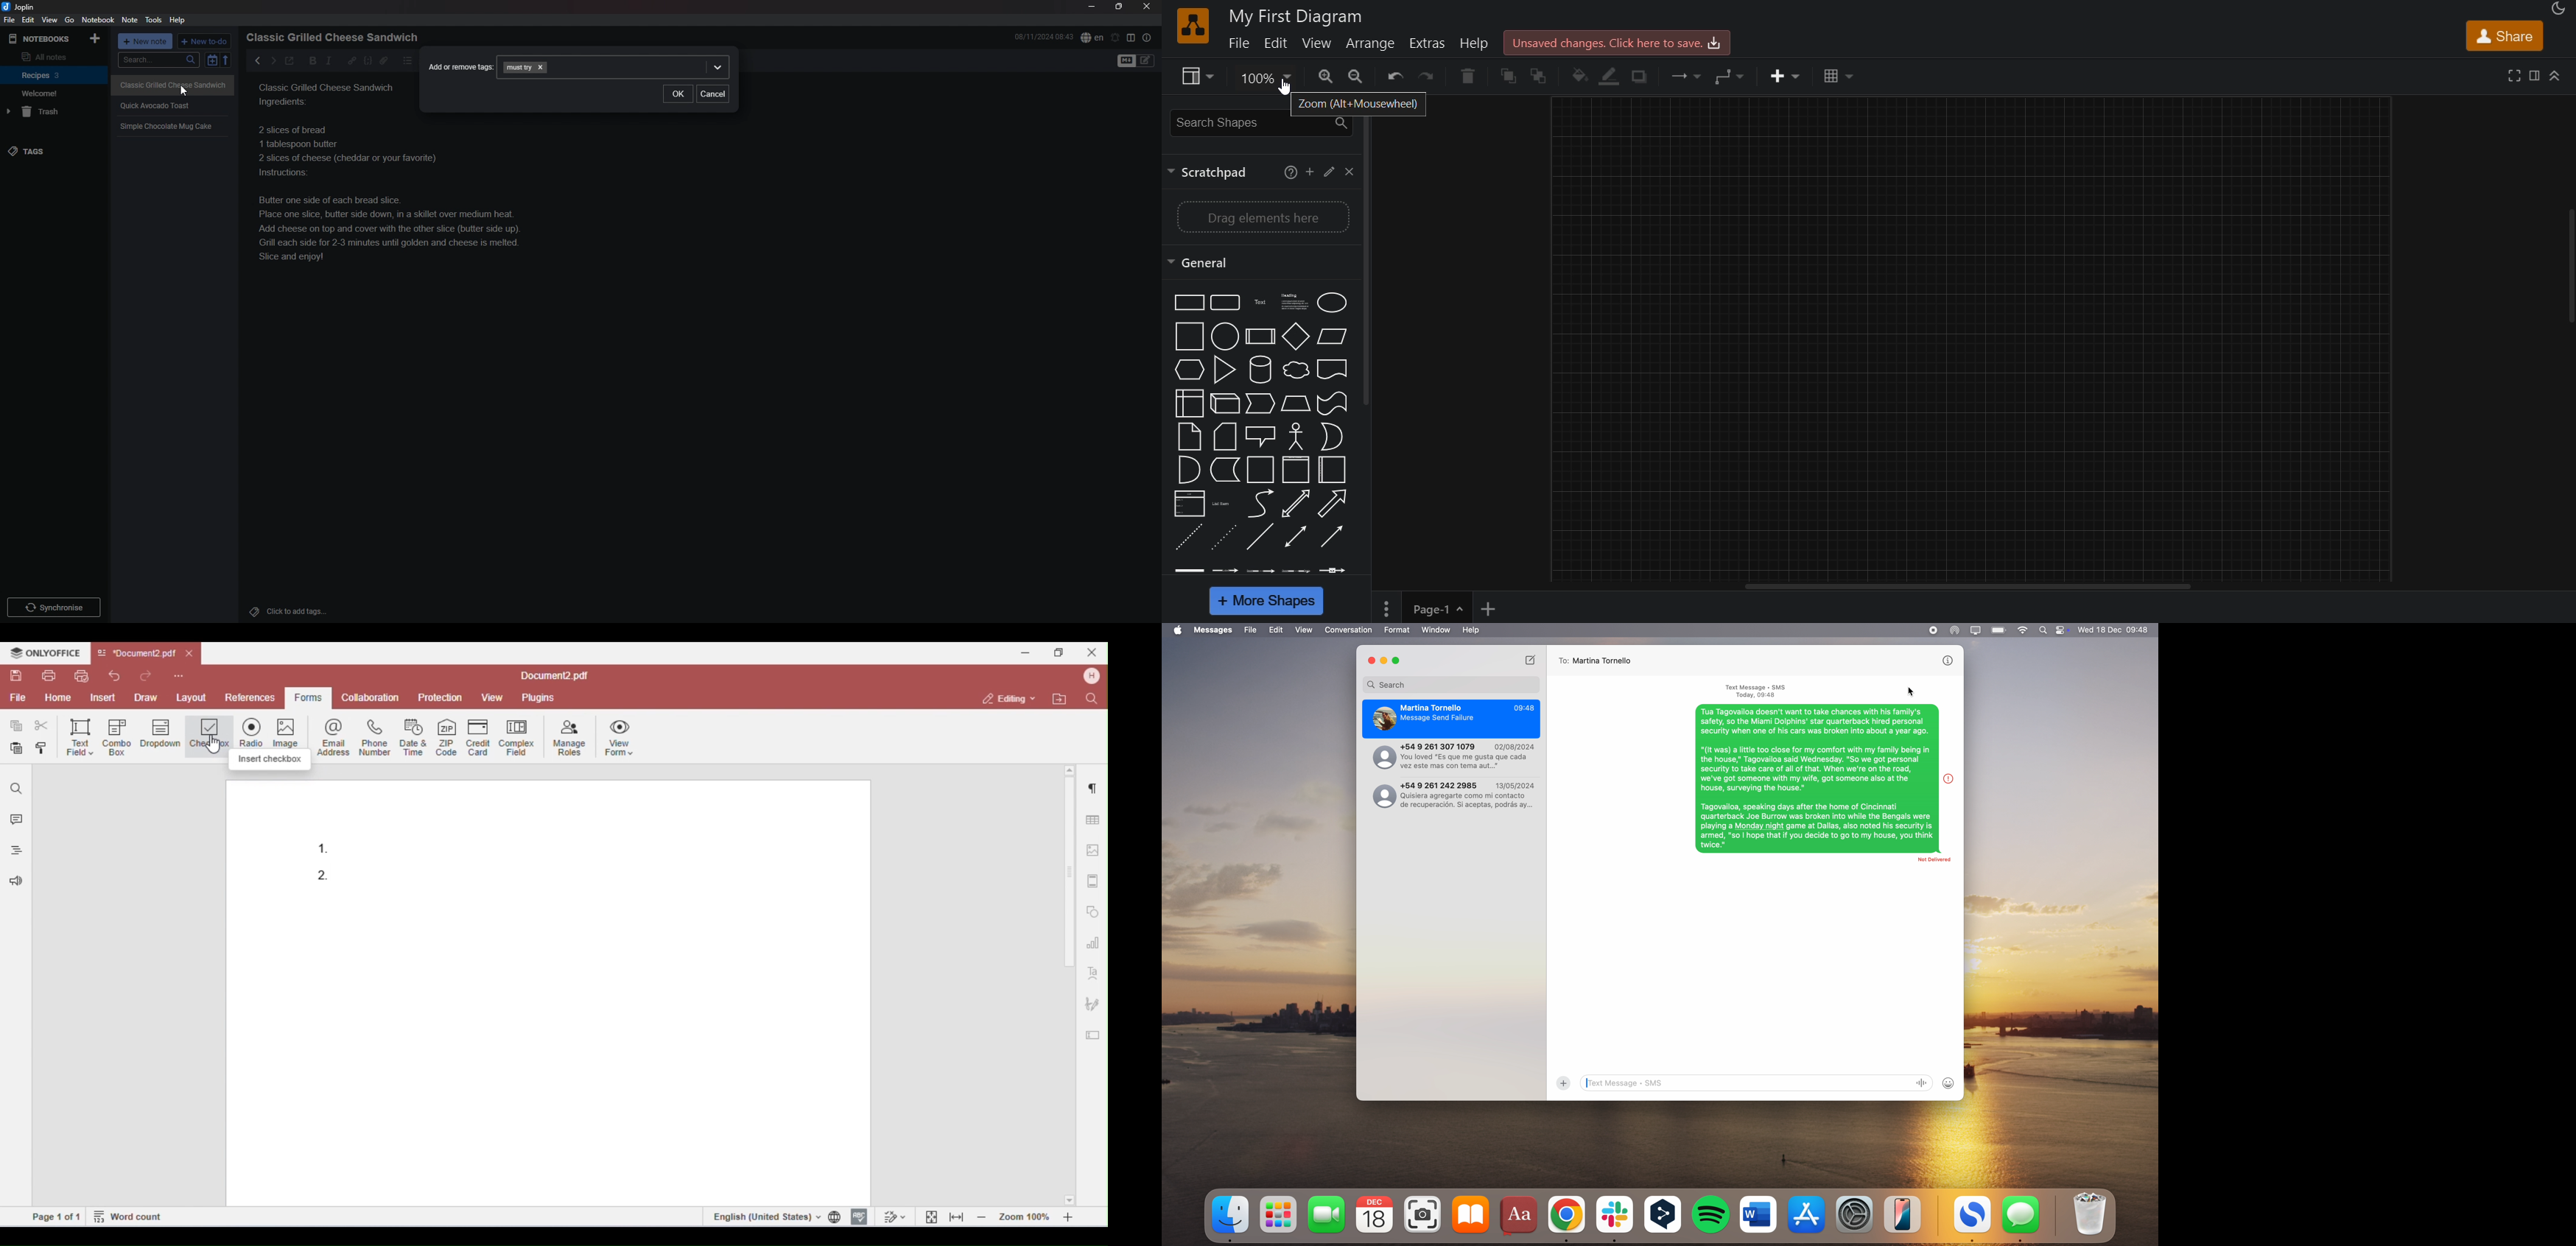 Image resolution: width=2576 pixels, height=1260 pixels. I want to click on emojis, so click(1949, 1083).